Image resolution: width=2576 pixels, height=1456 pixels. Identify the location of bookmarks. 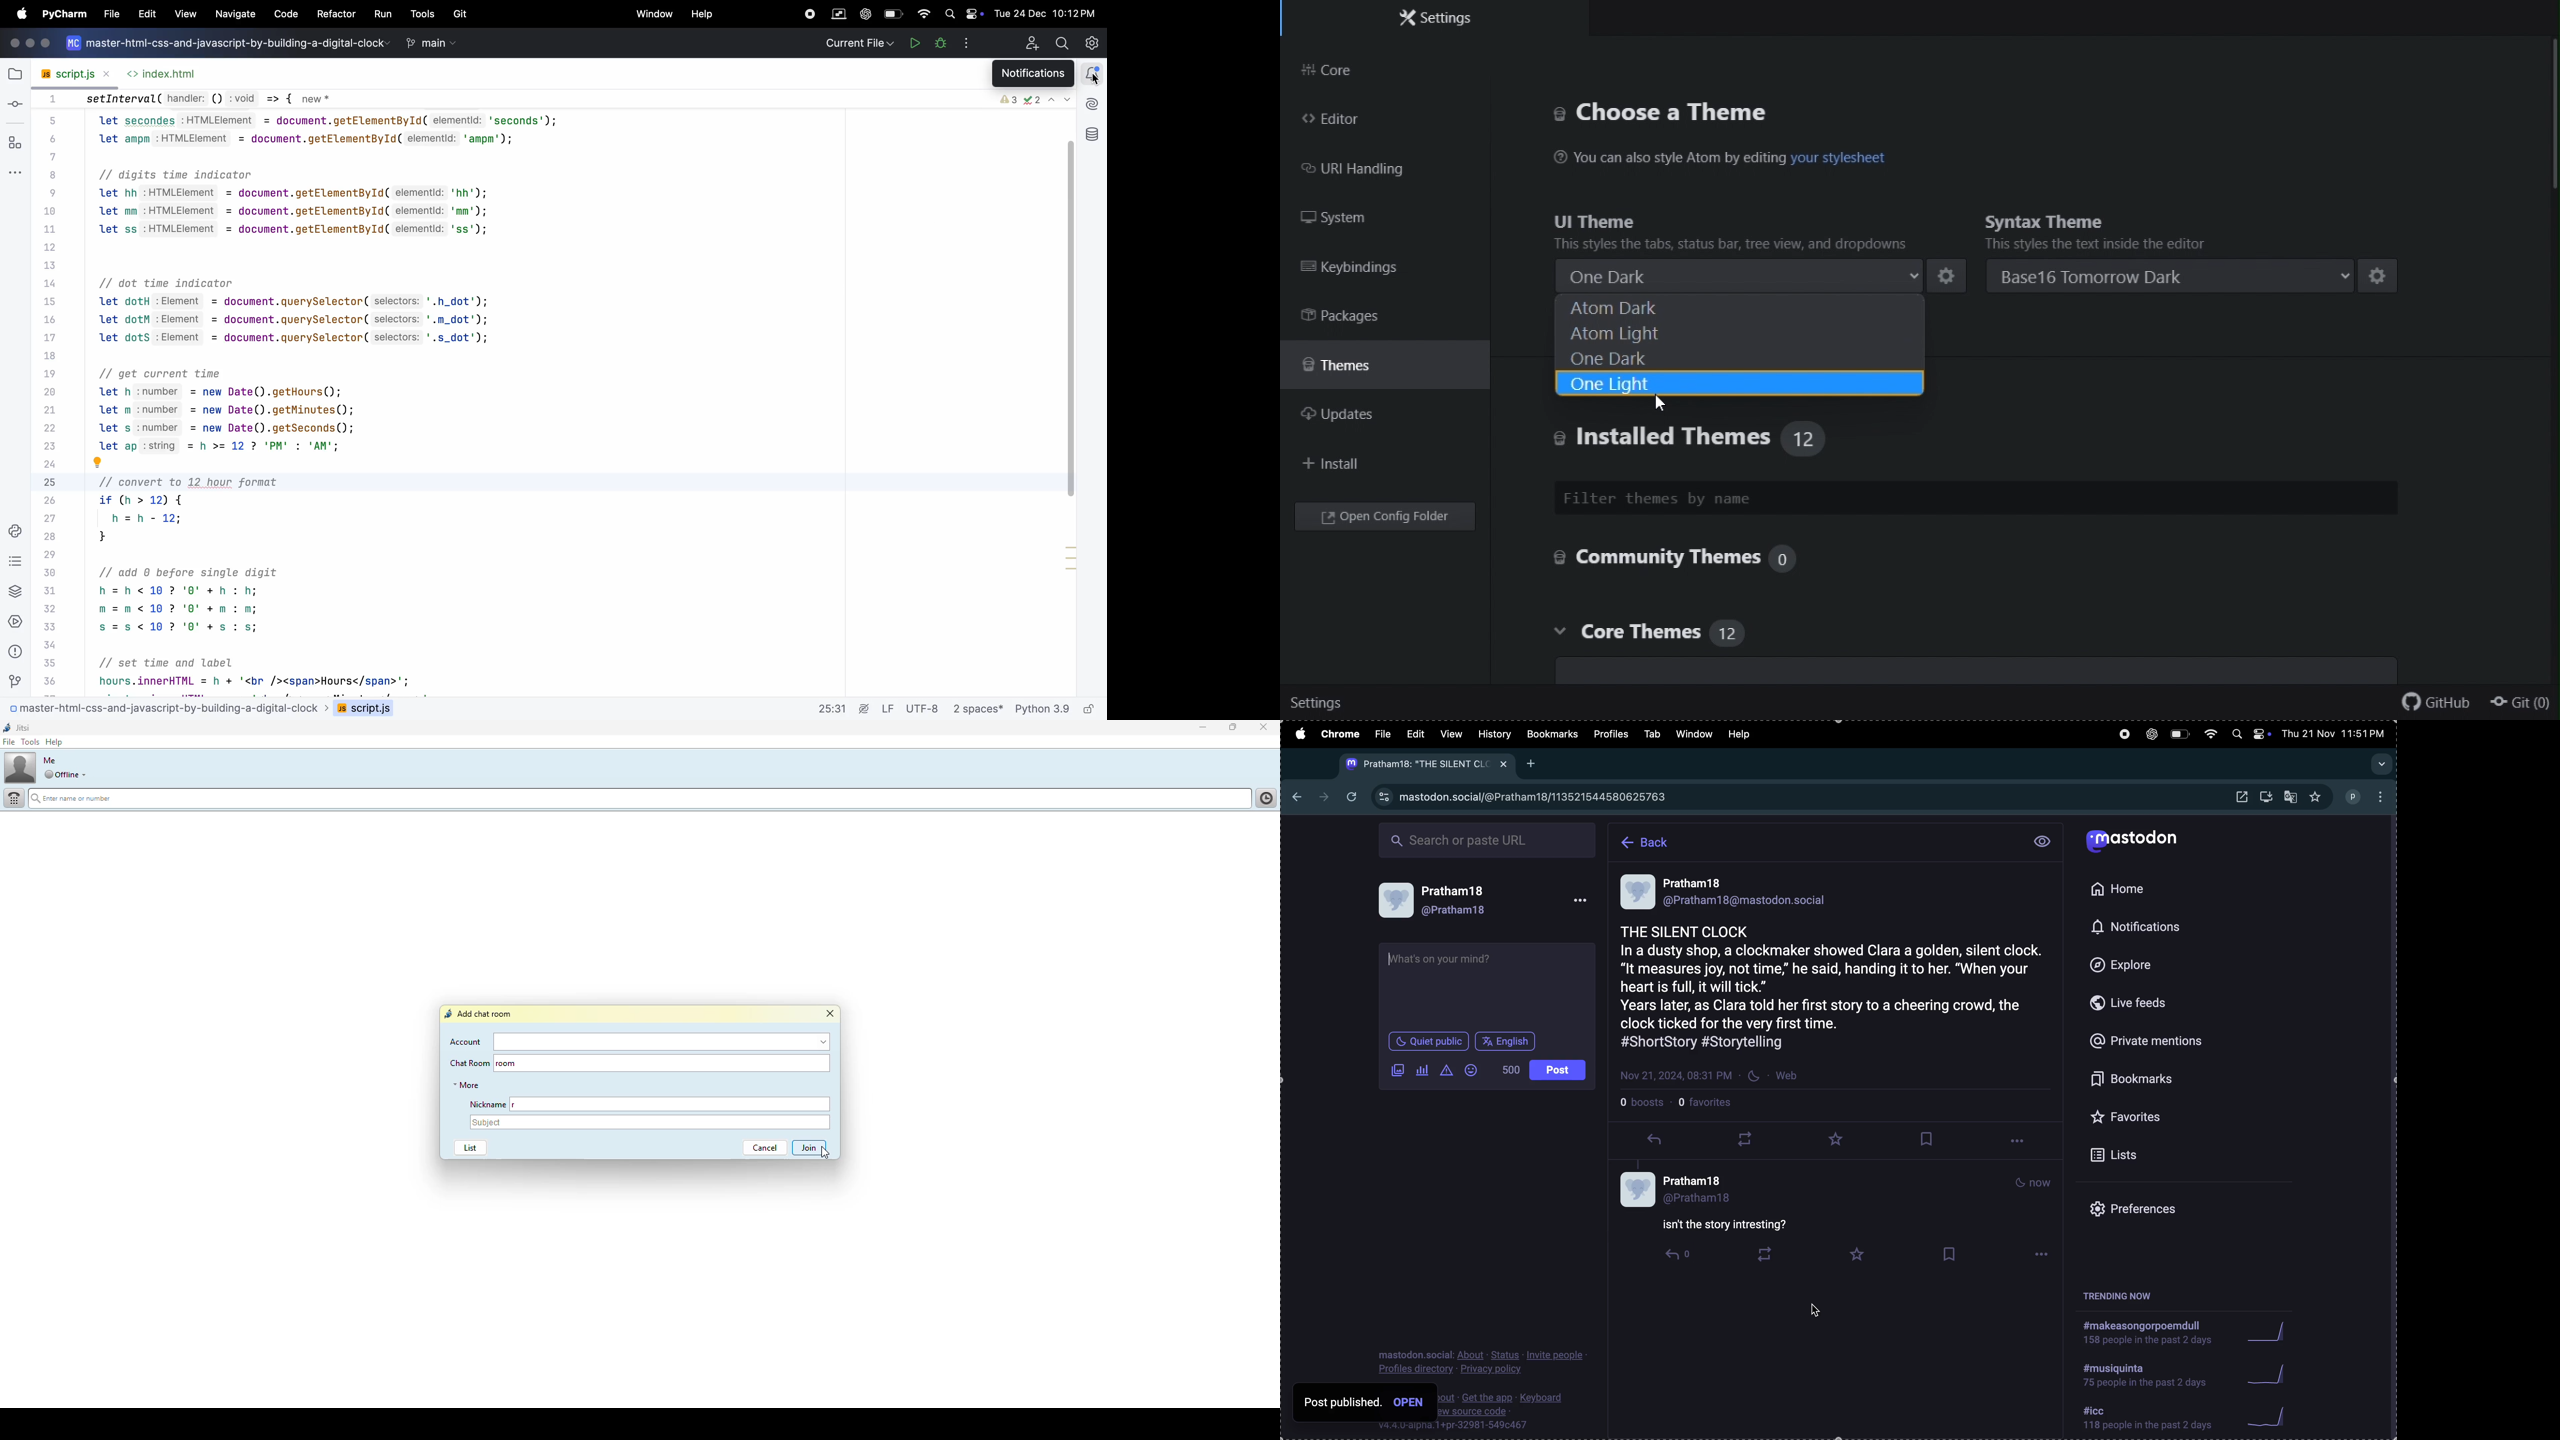
(1552, 736).